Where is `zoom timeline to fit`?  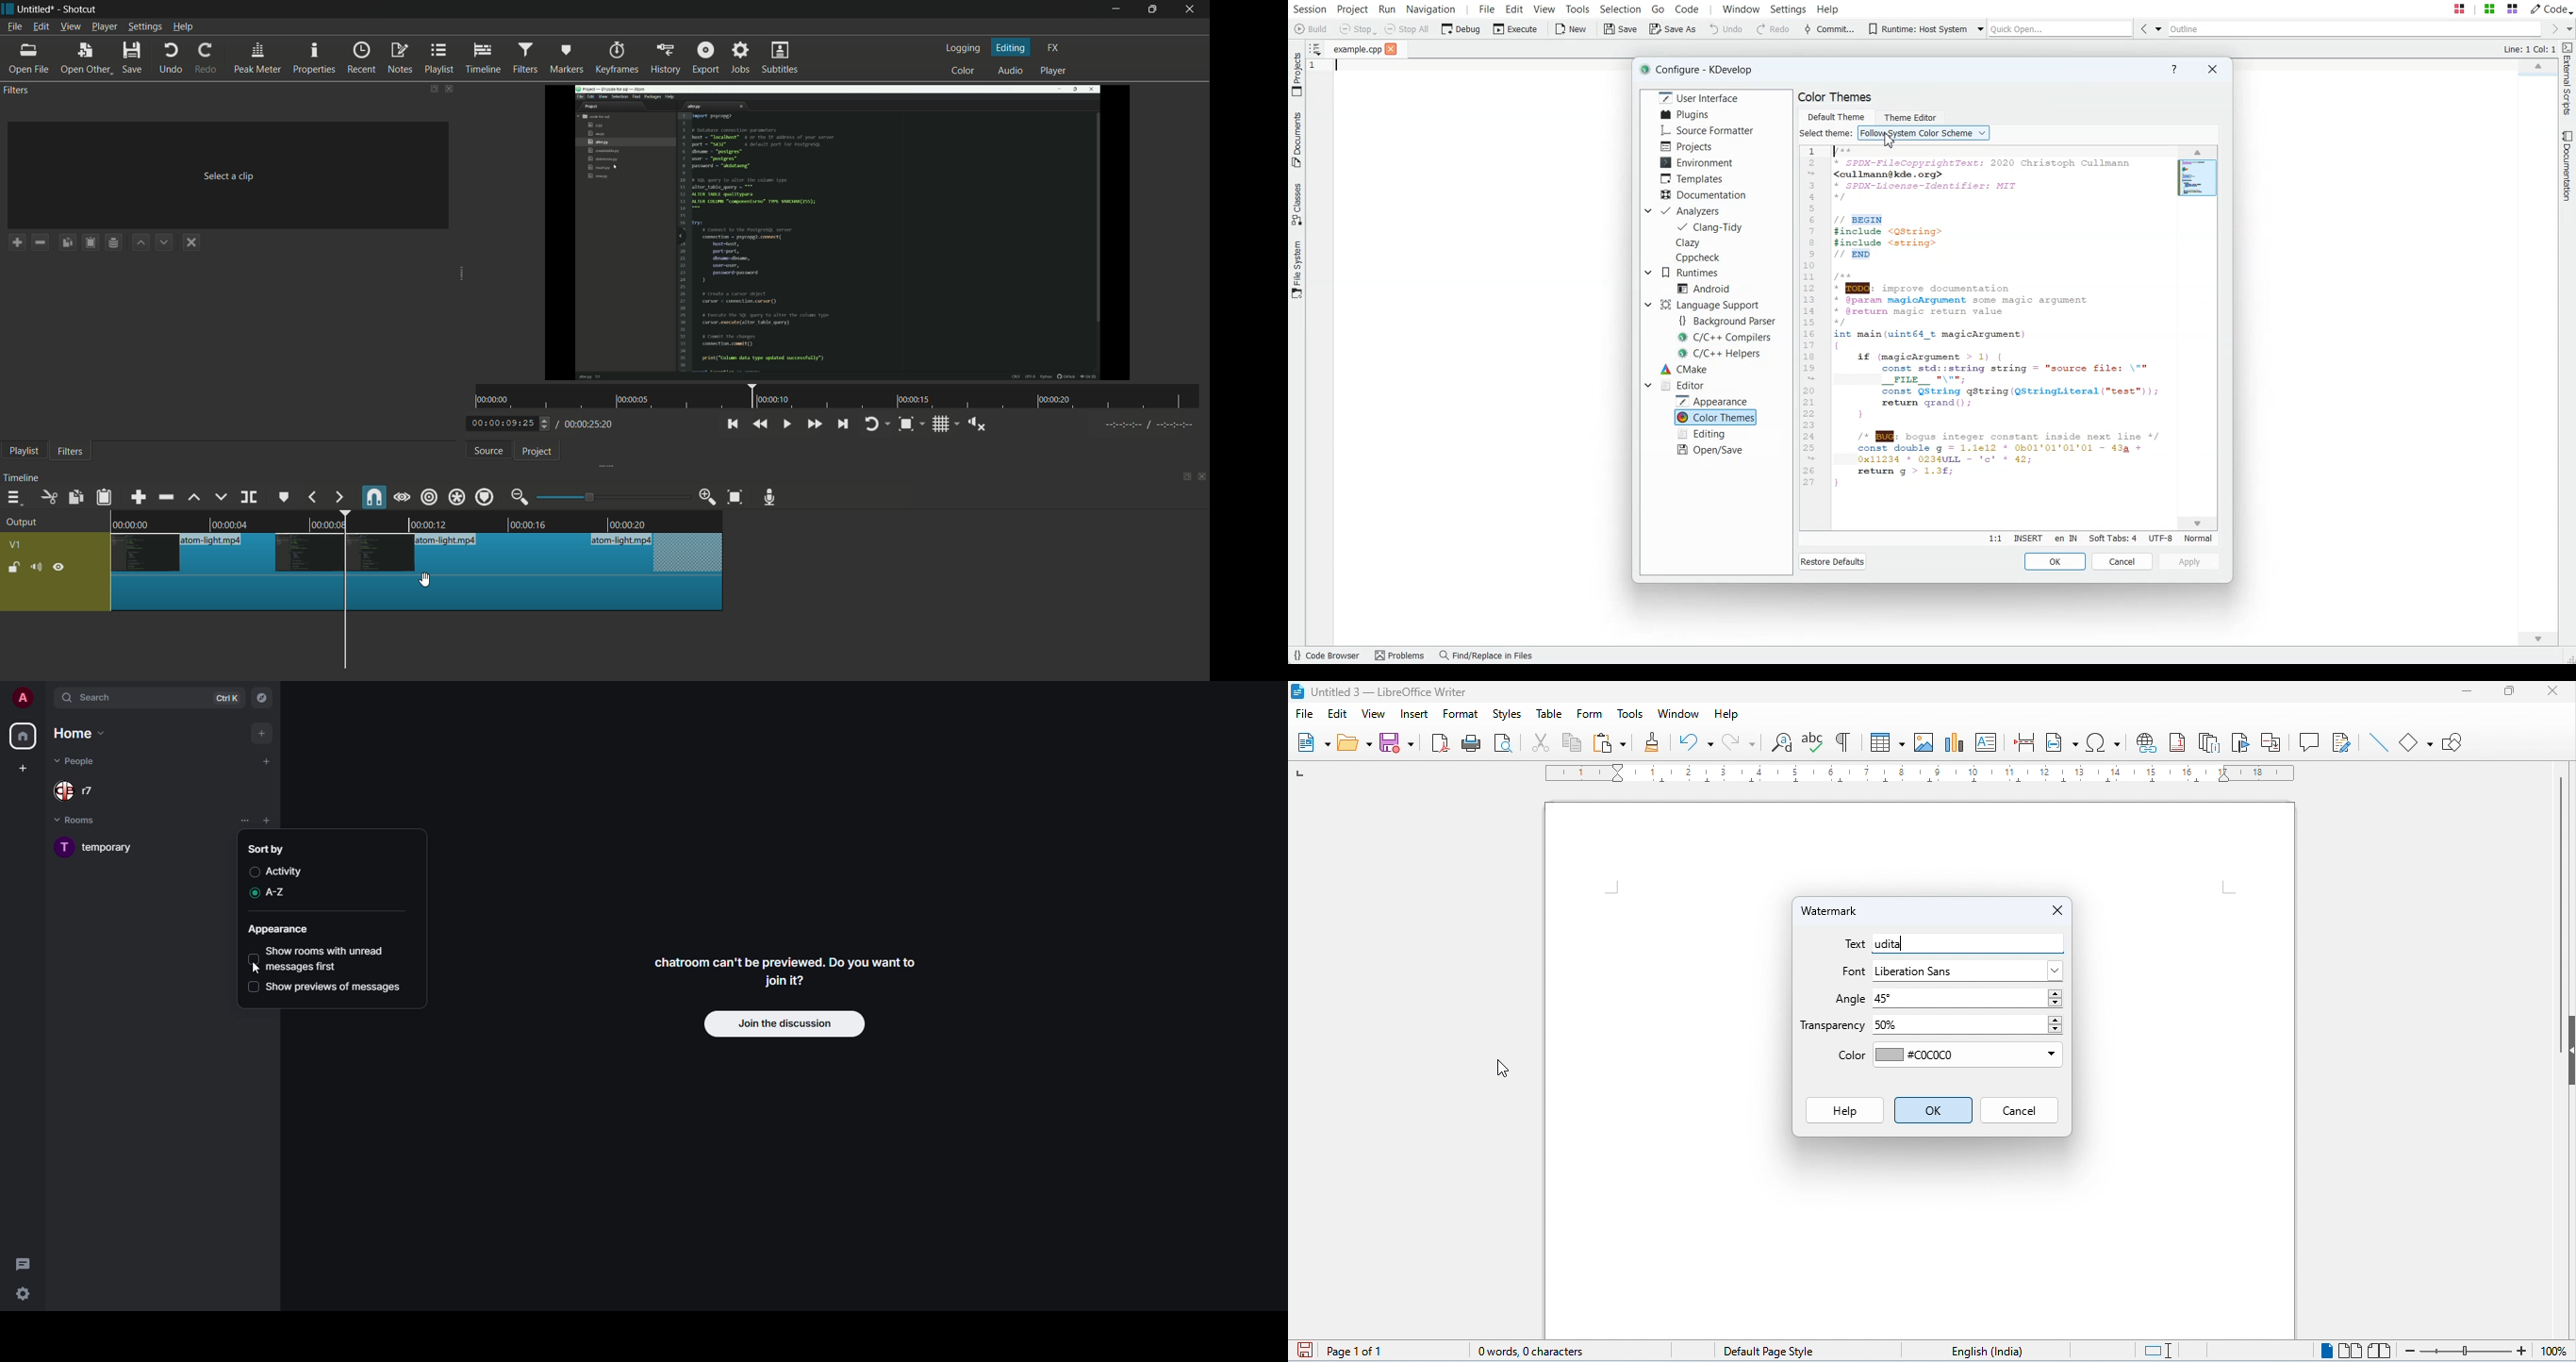
zoom timeline to fit is located at coordinates (912, 424).